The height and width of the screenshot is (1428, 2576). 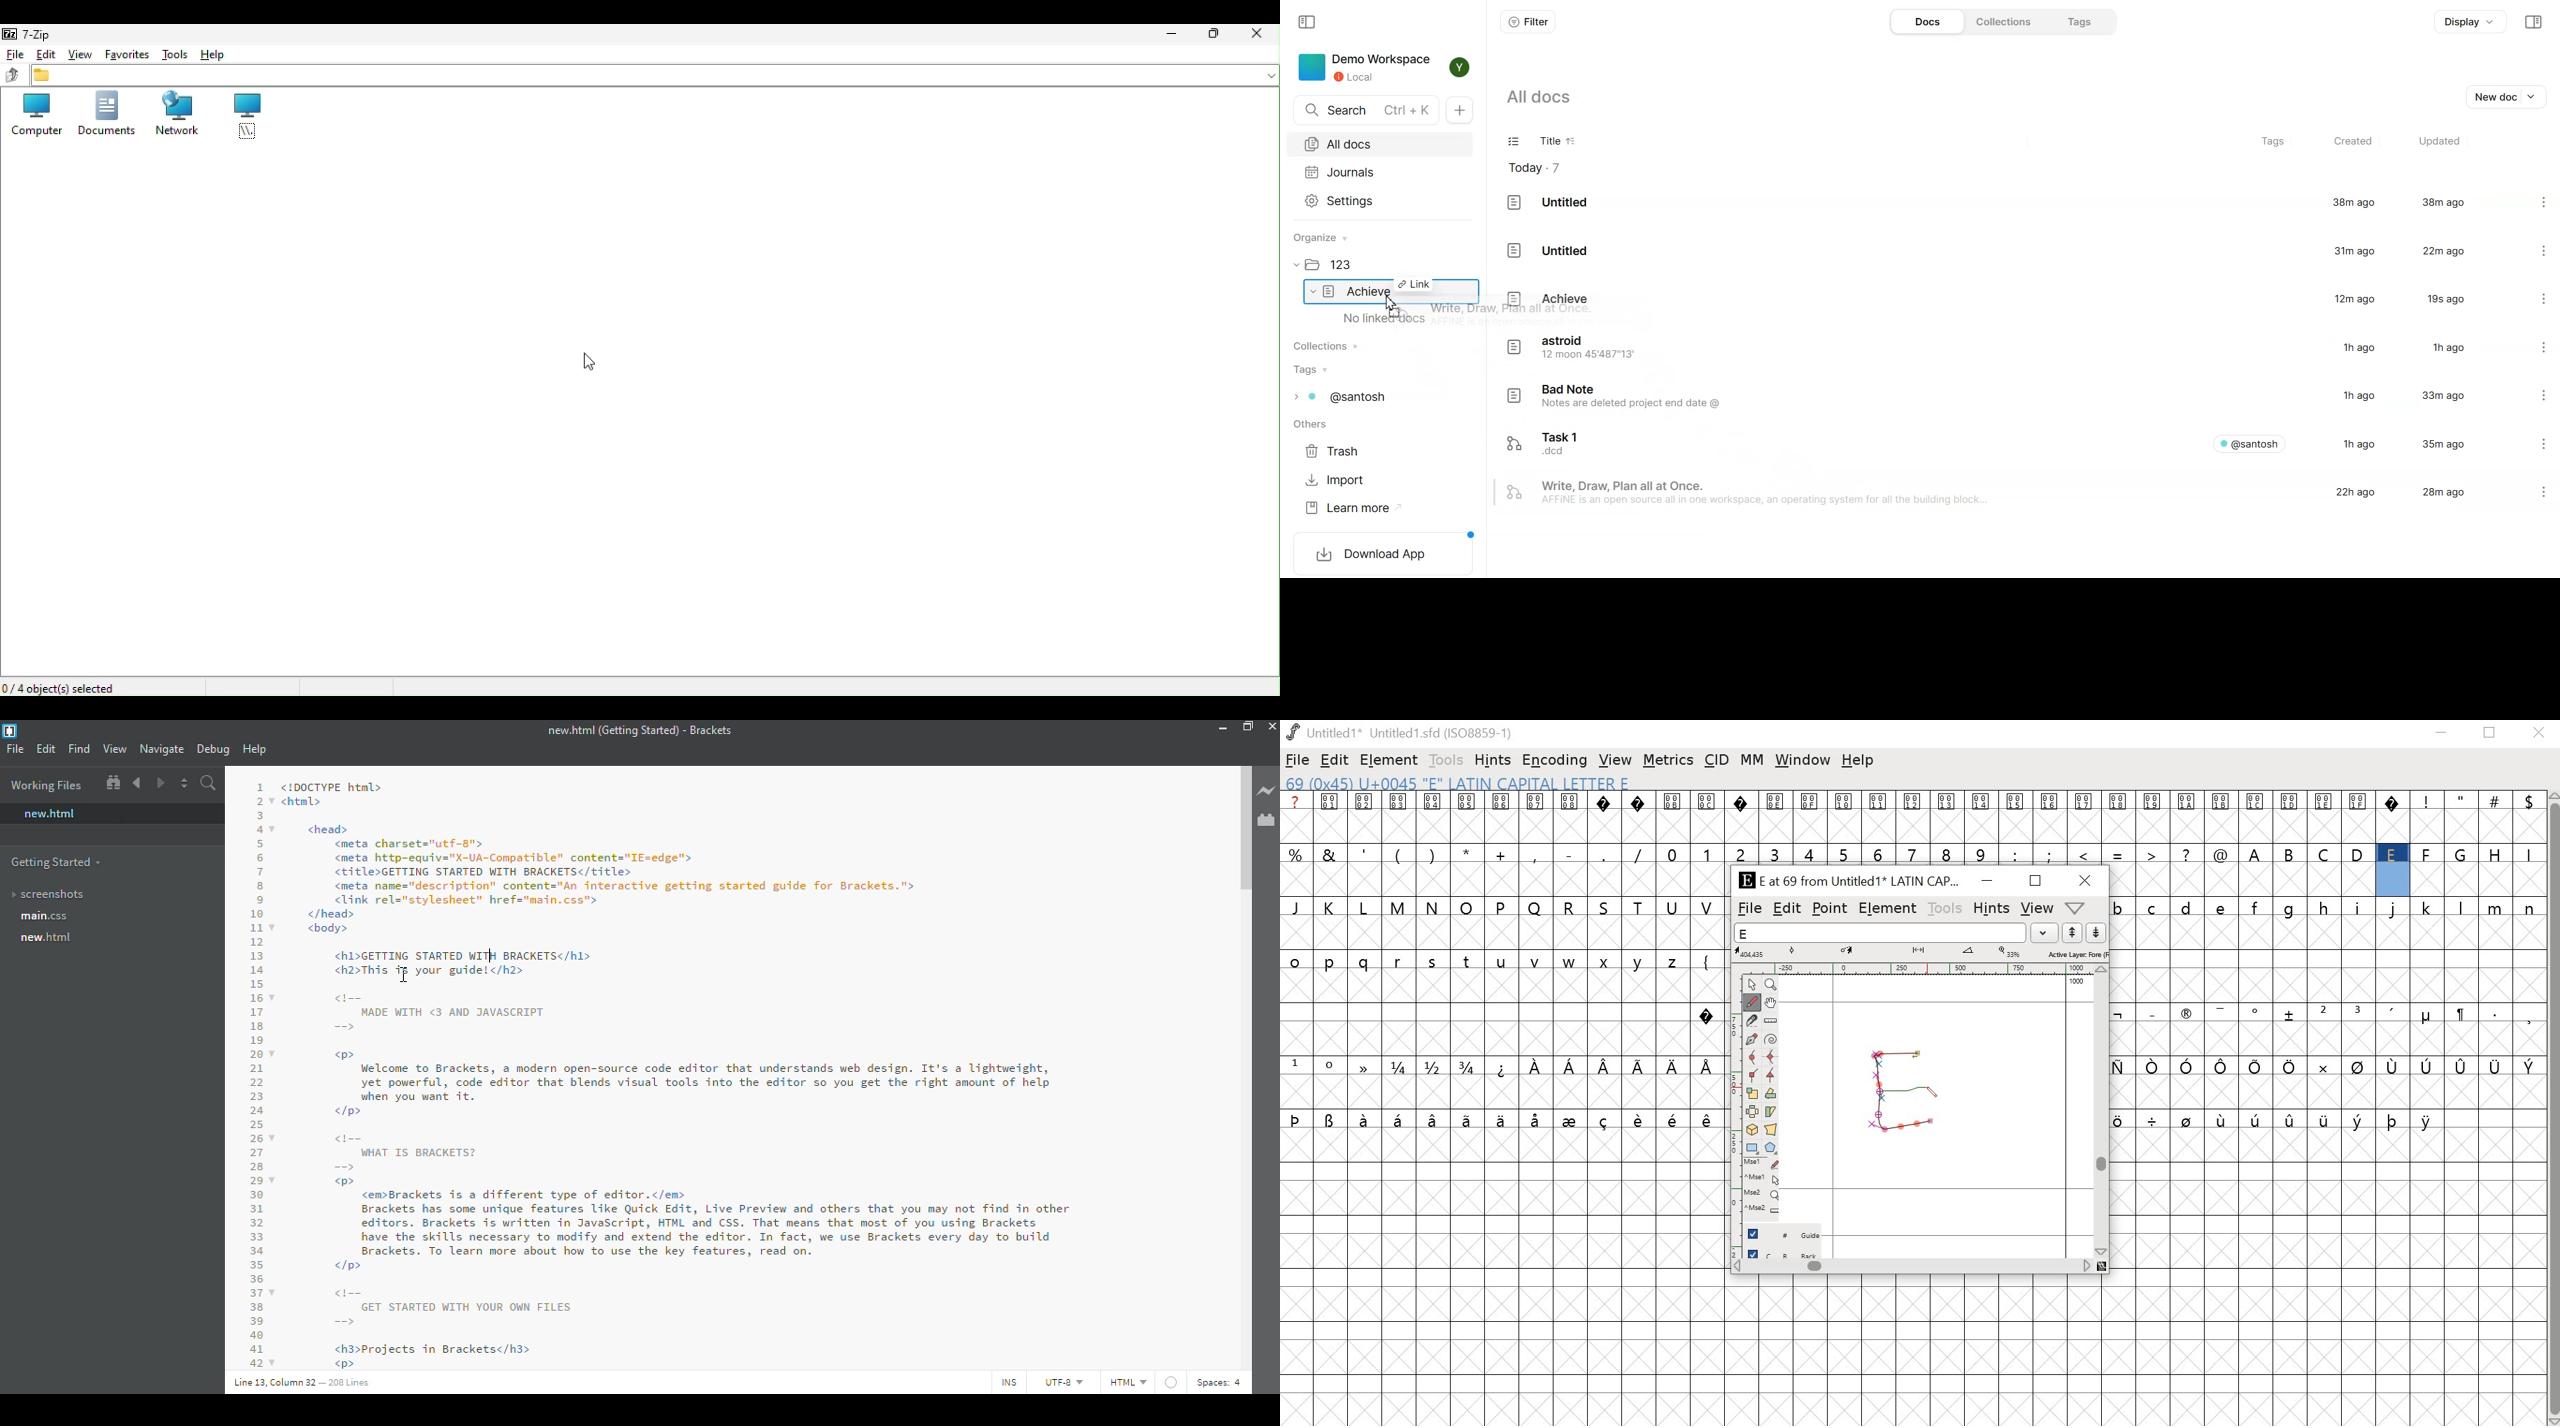 I want to click on Doc file, so click(x=1997, y=299).